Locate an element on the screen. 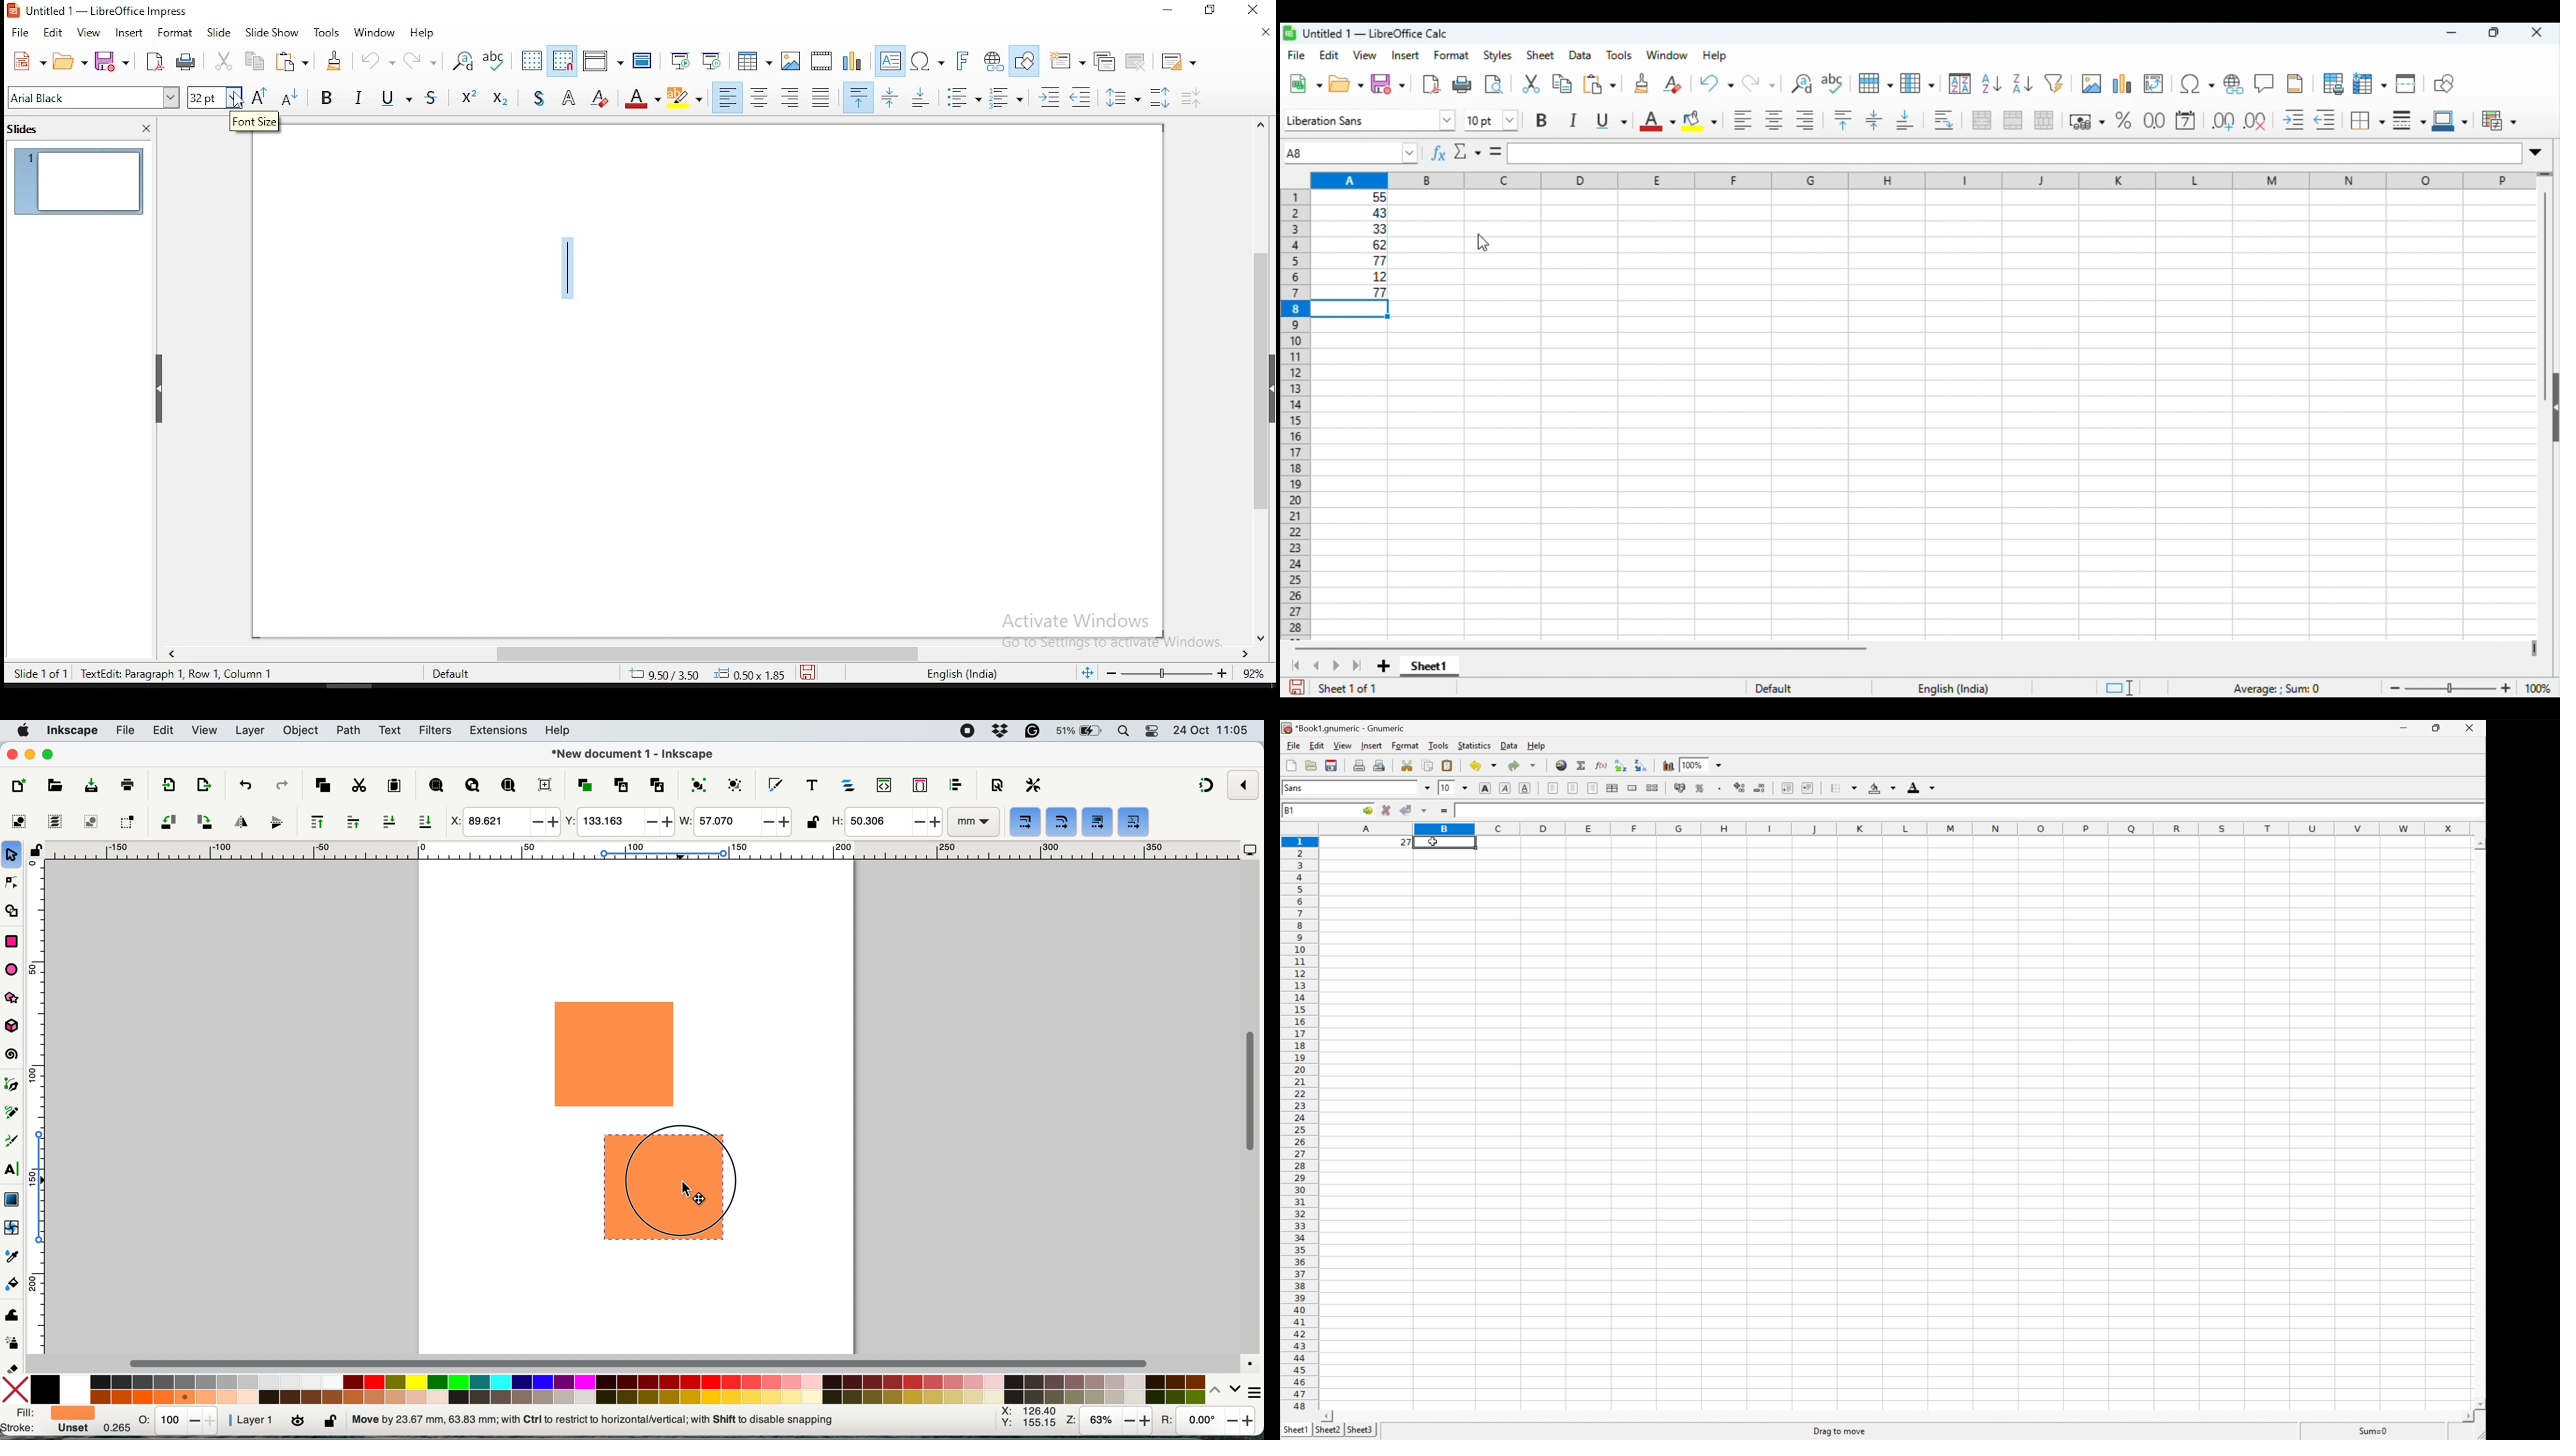 This screenshot has height=1456, width=2576. no fill is located at coordinates (18, 1388).